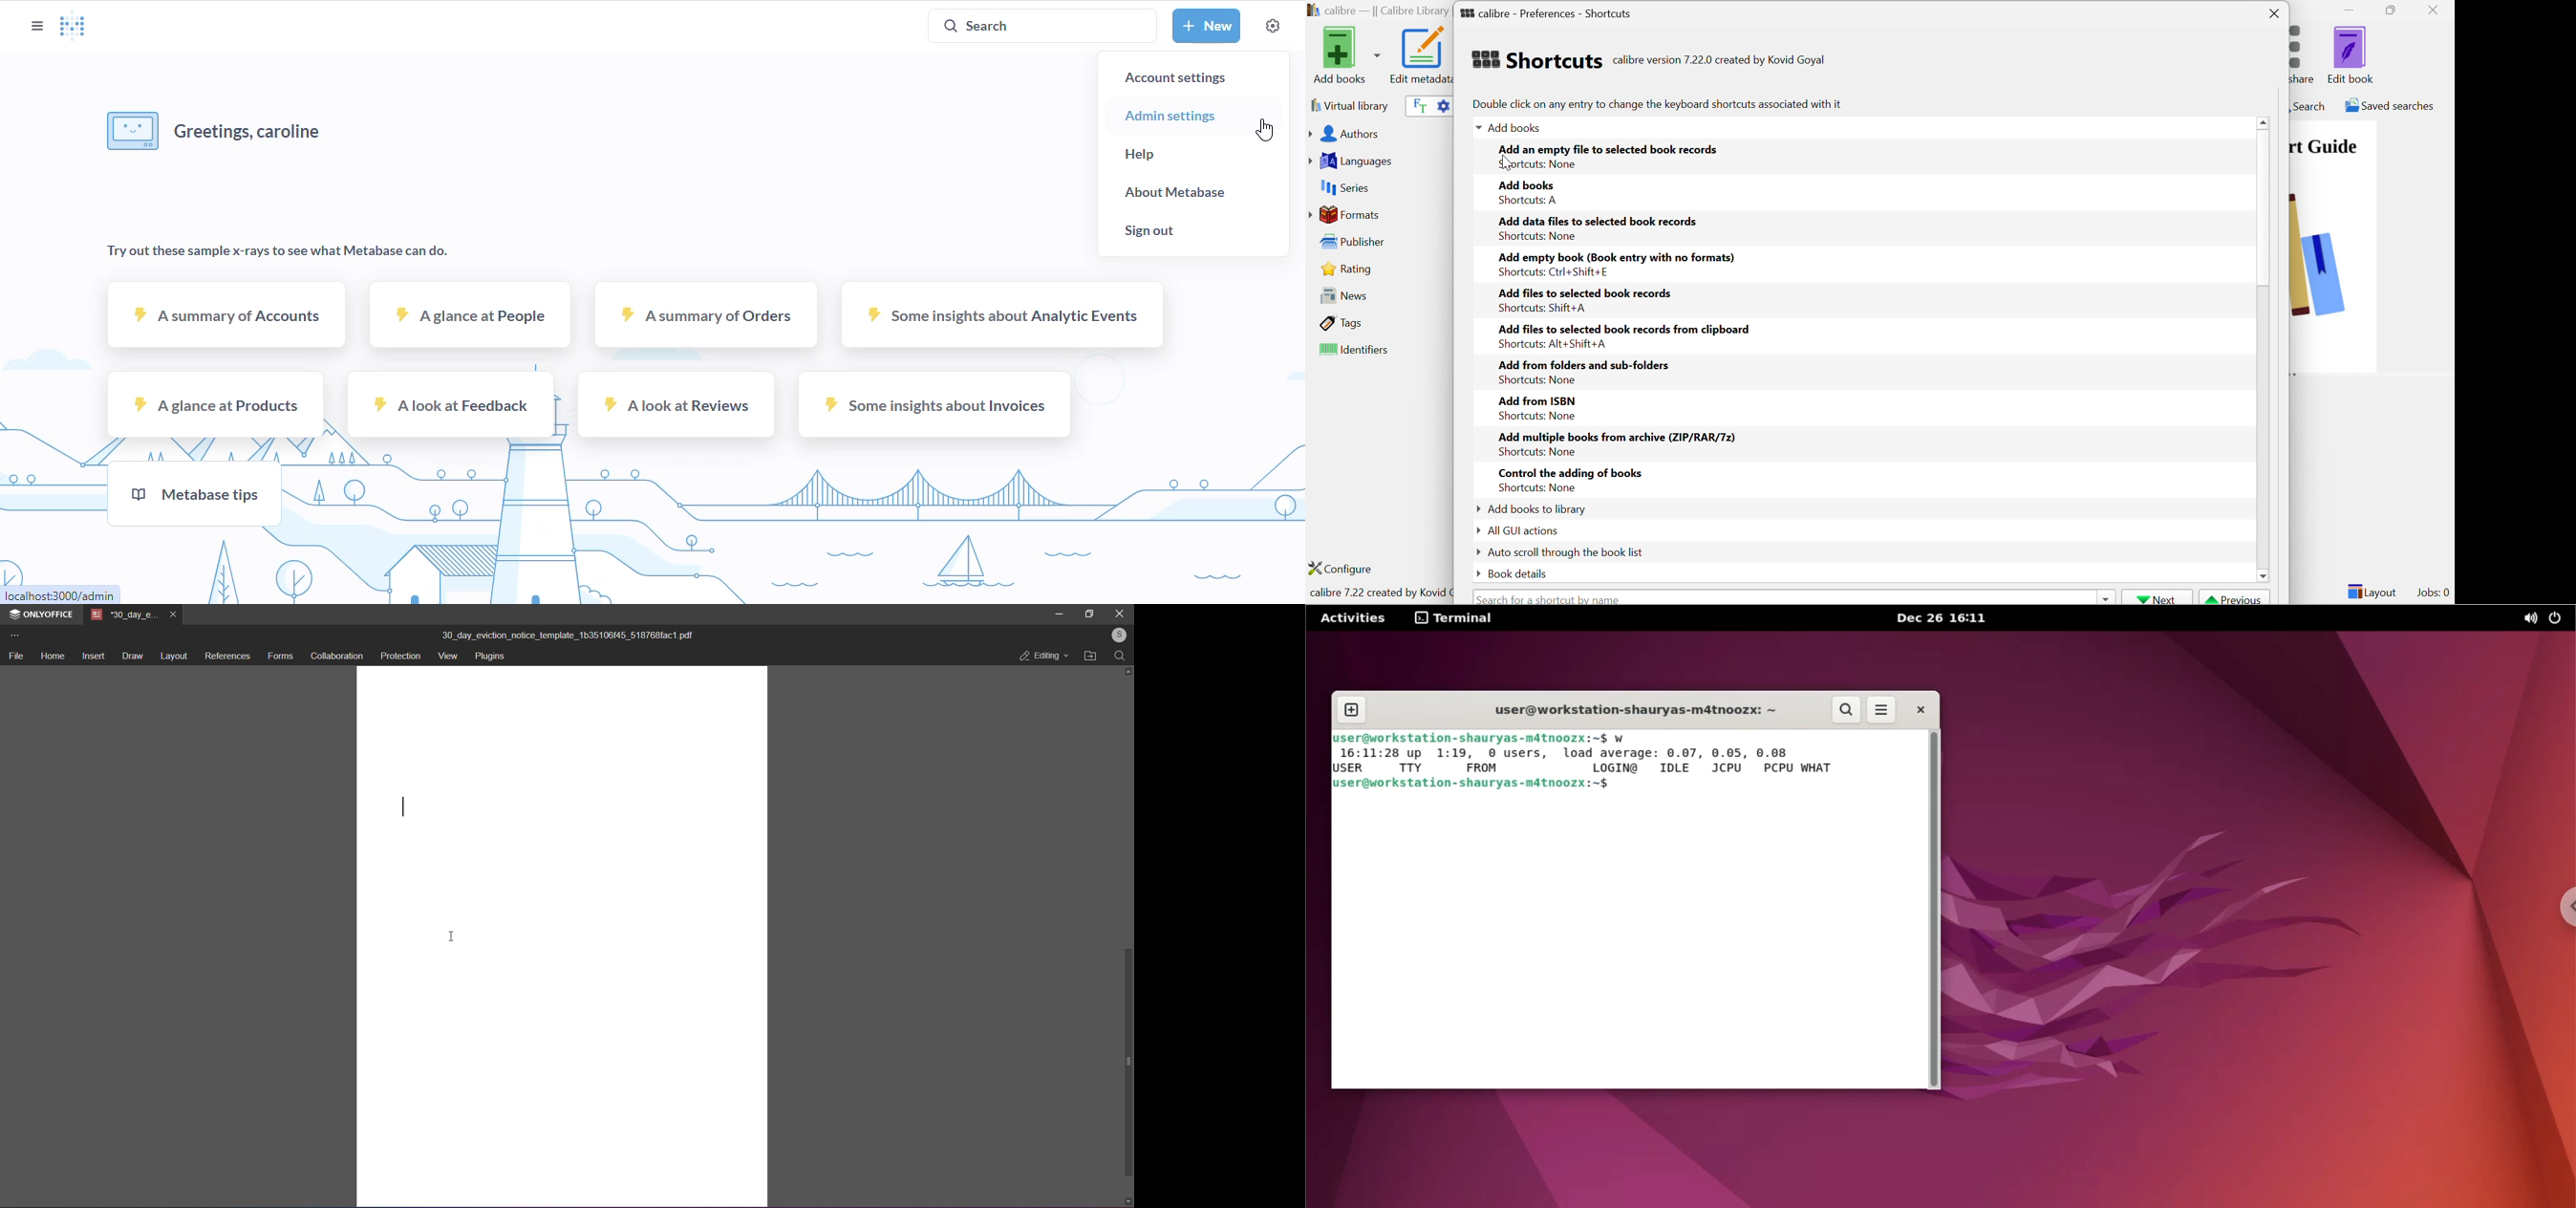  I want to click on menu, so click(1881, 710).